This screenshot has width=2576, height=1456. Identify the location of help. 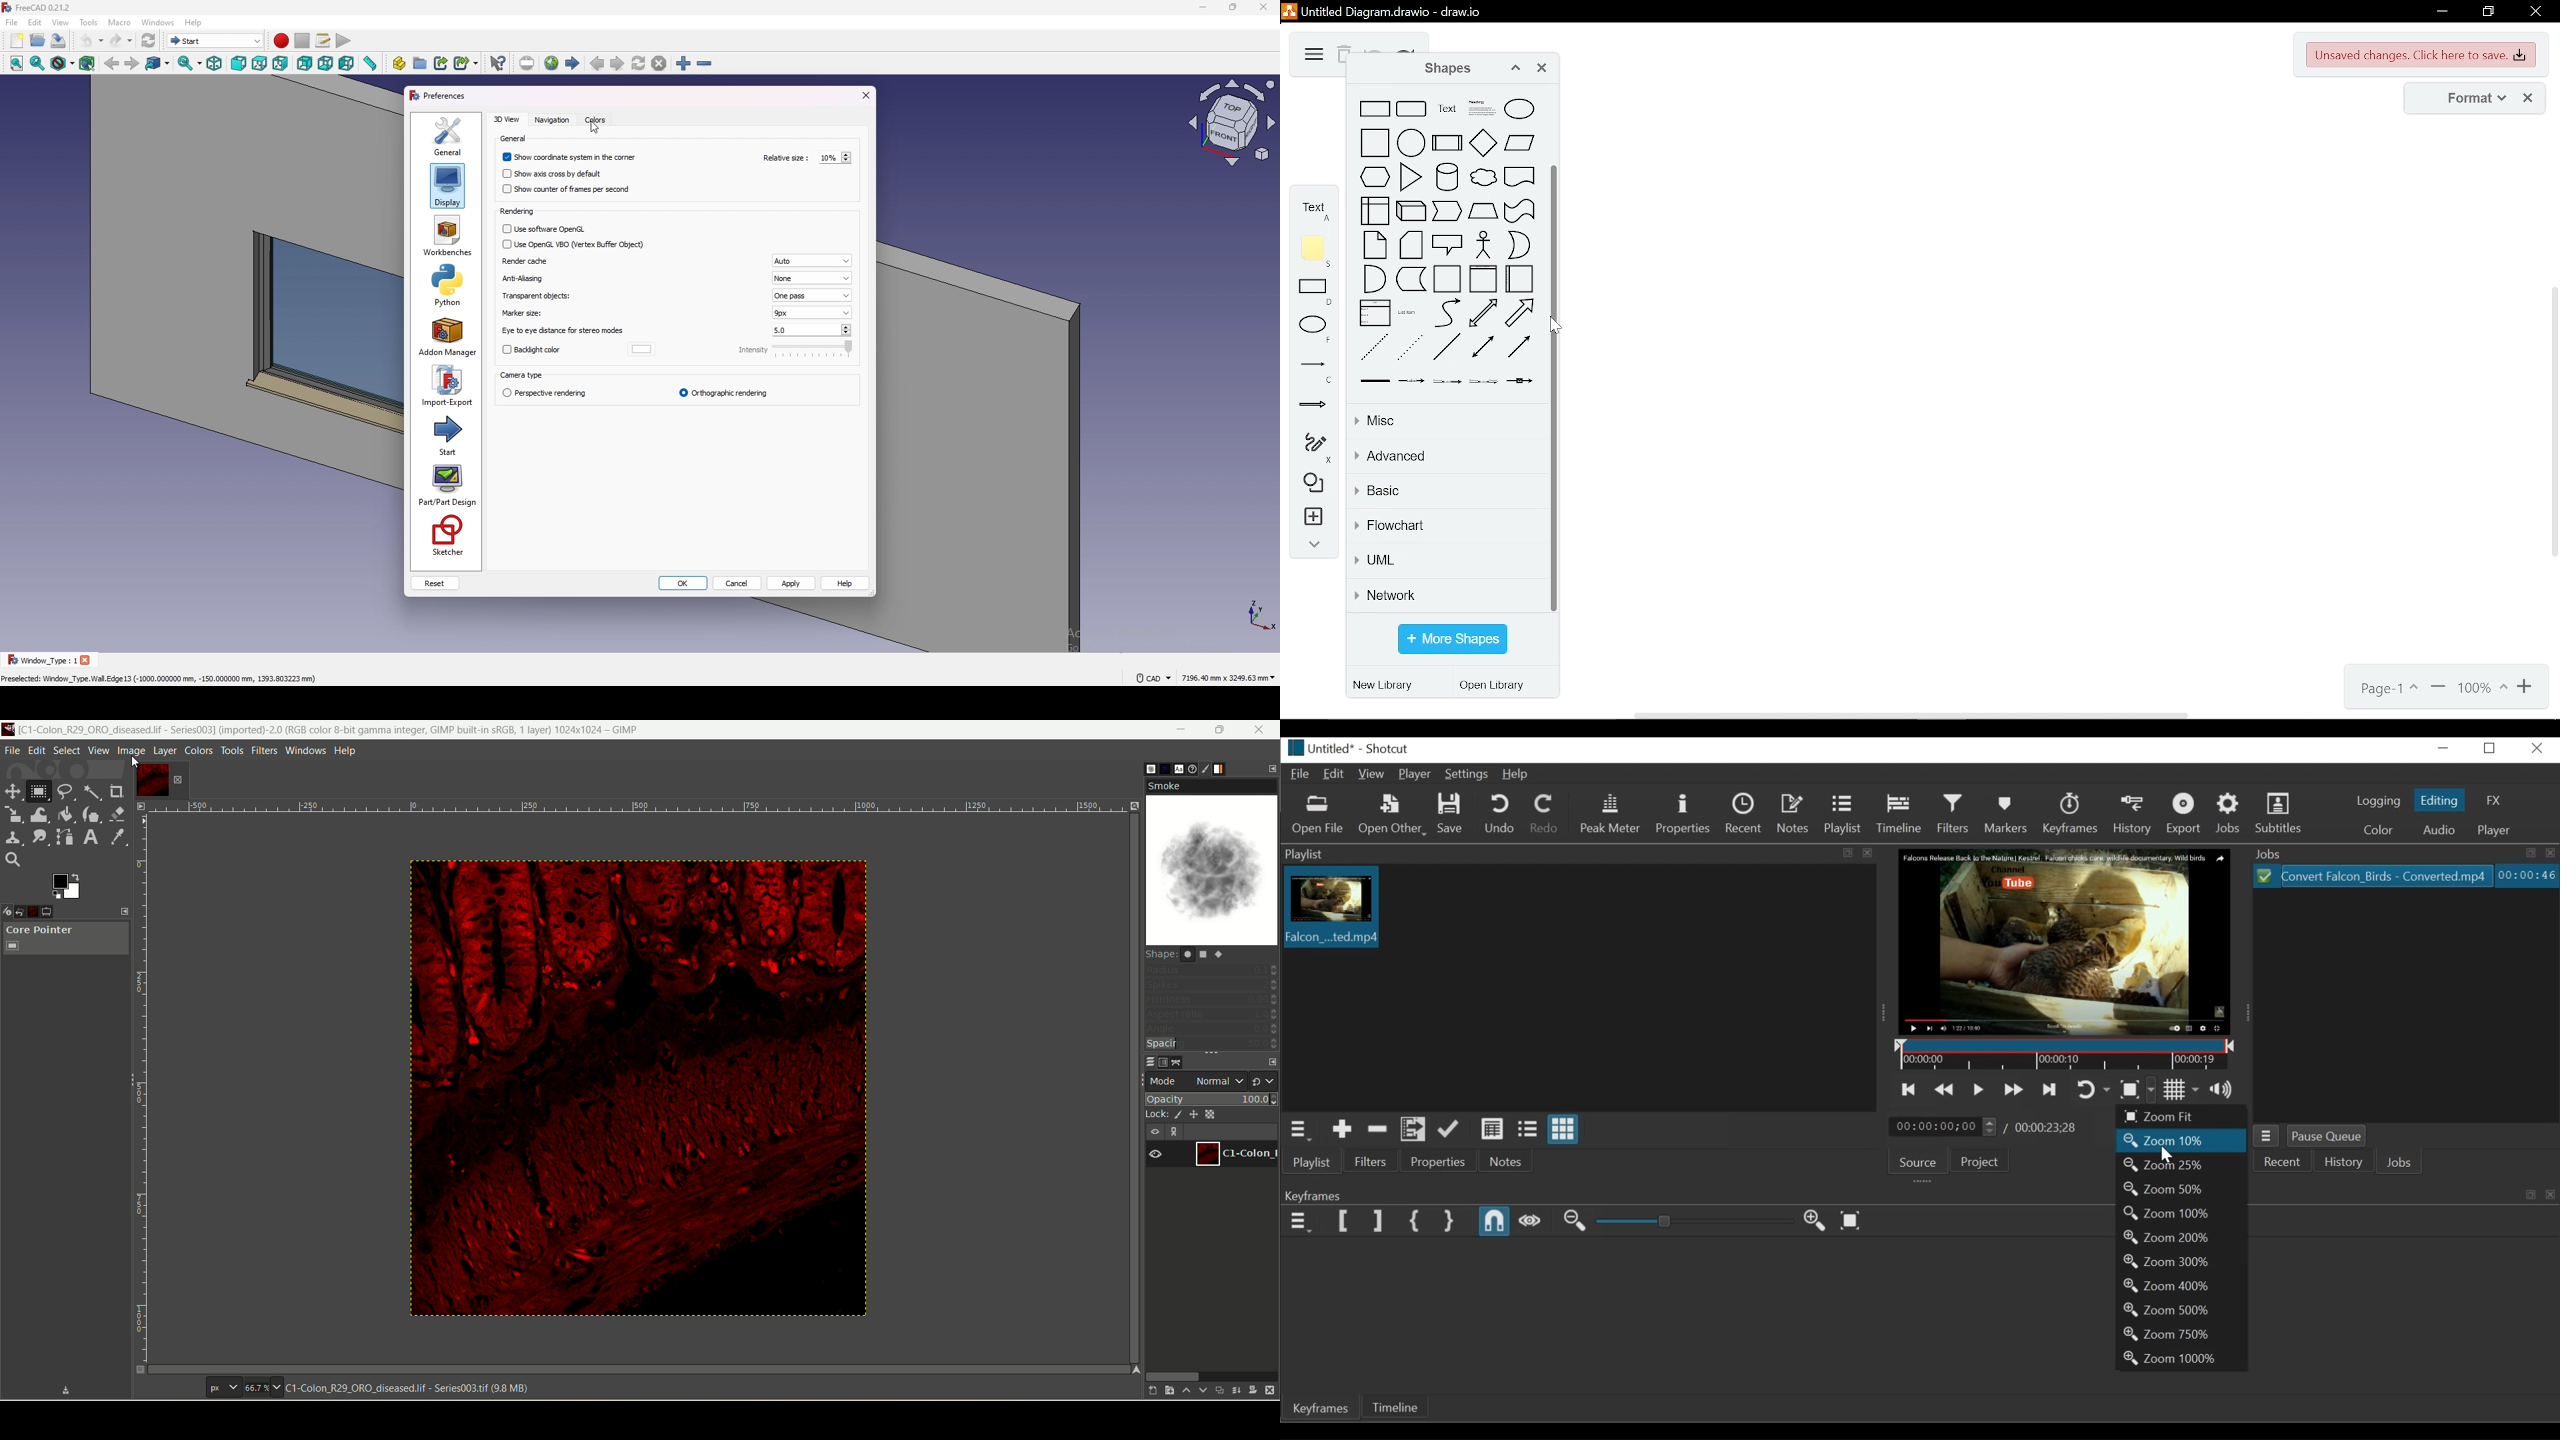
(193, 23).